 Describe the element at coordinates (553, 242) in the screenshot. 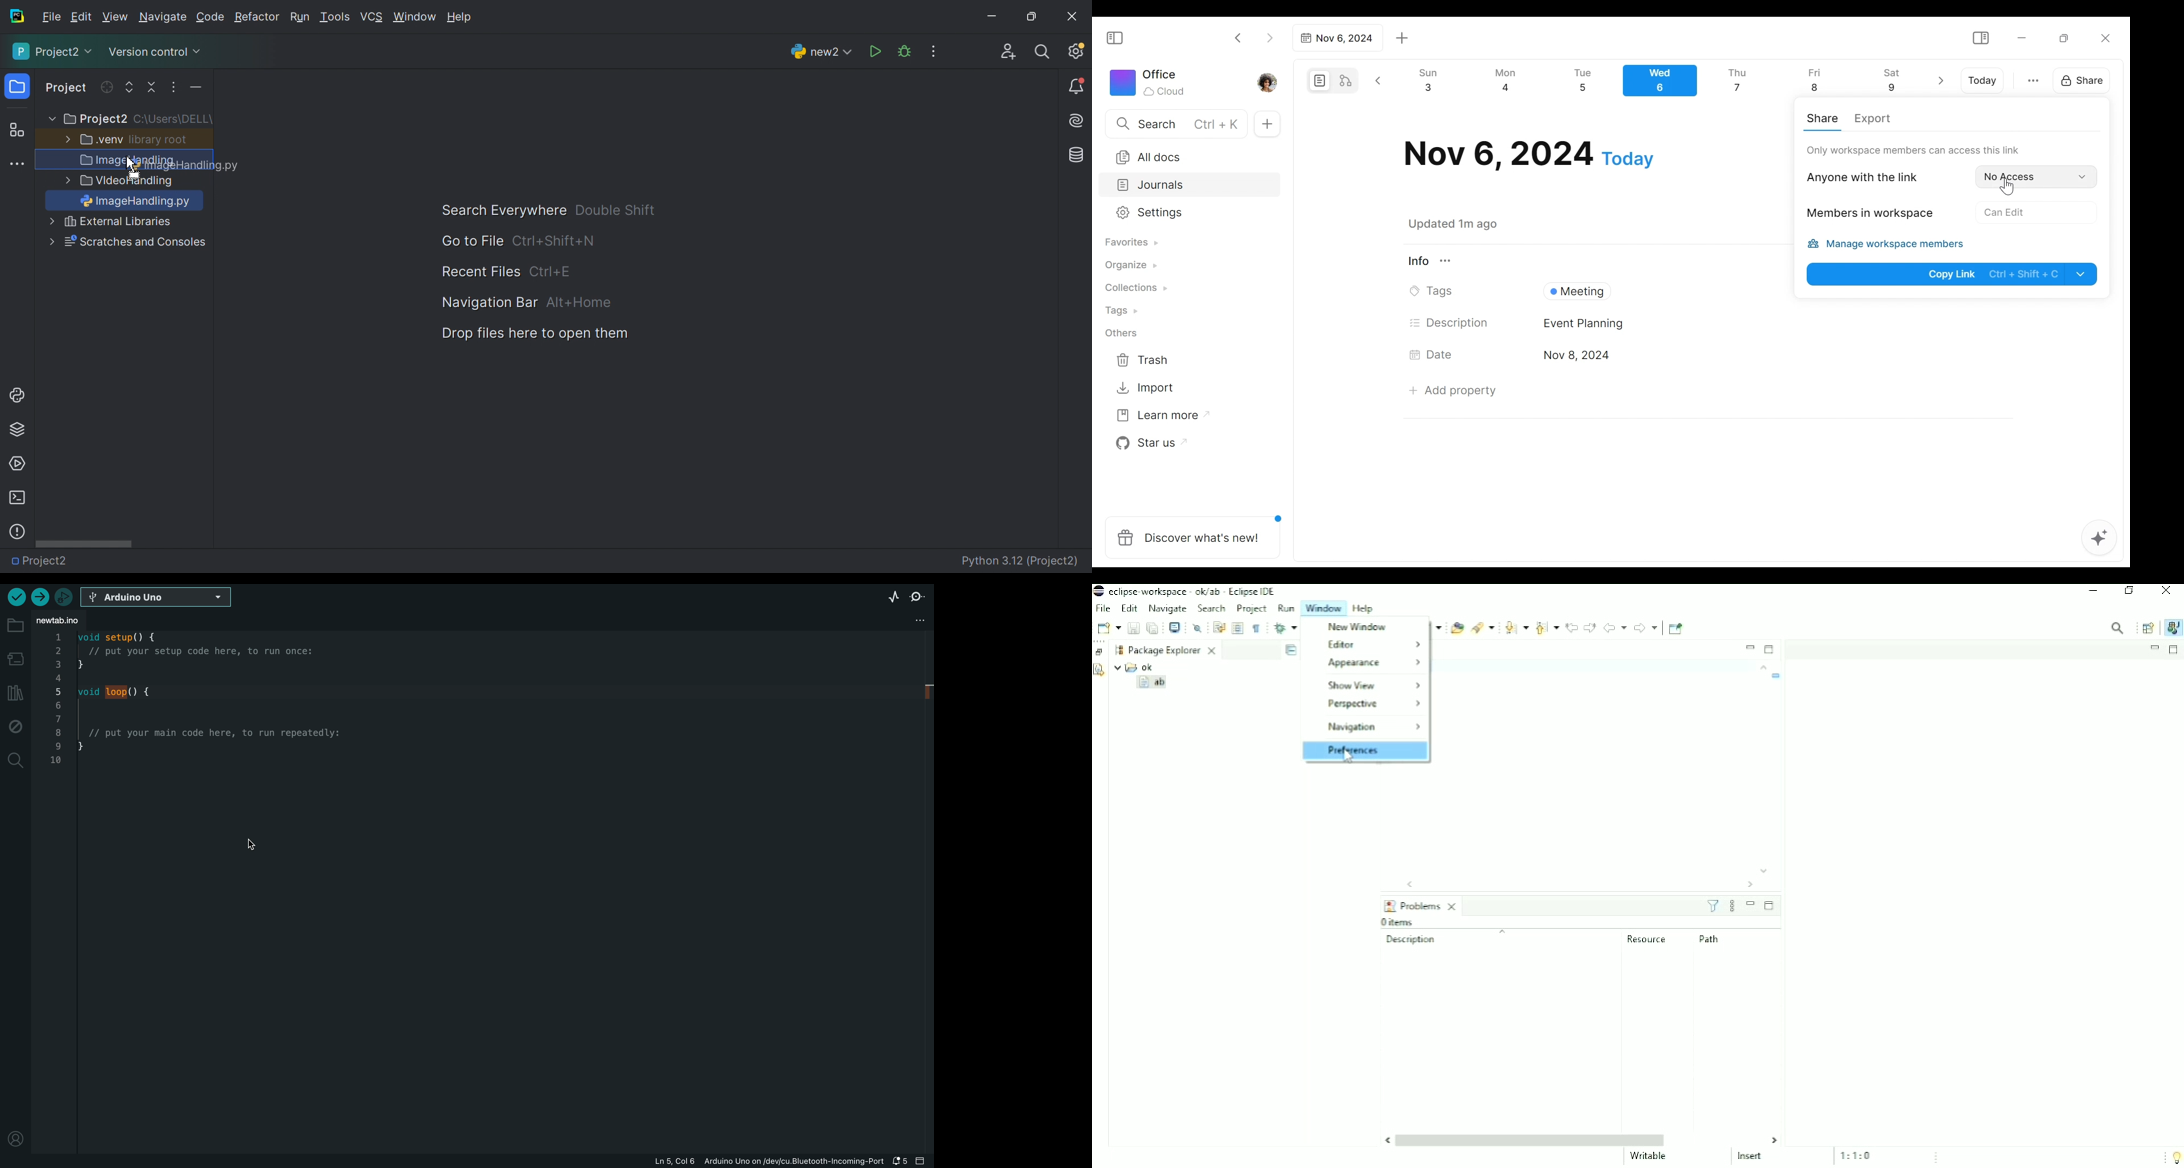

I see `Ctrl+Shuft+N` at that location.